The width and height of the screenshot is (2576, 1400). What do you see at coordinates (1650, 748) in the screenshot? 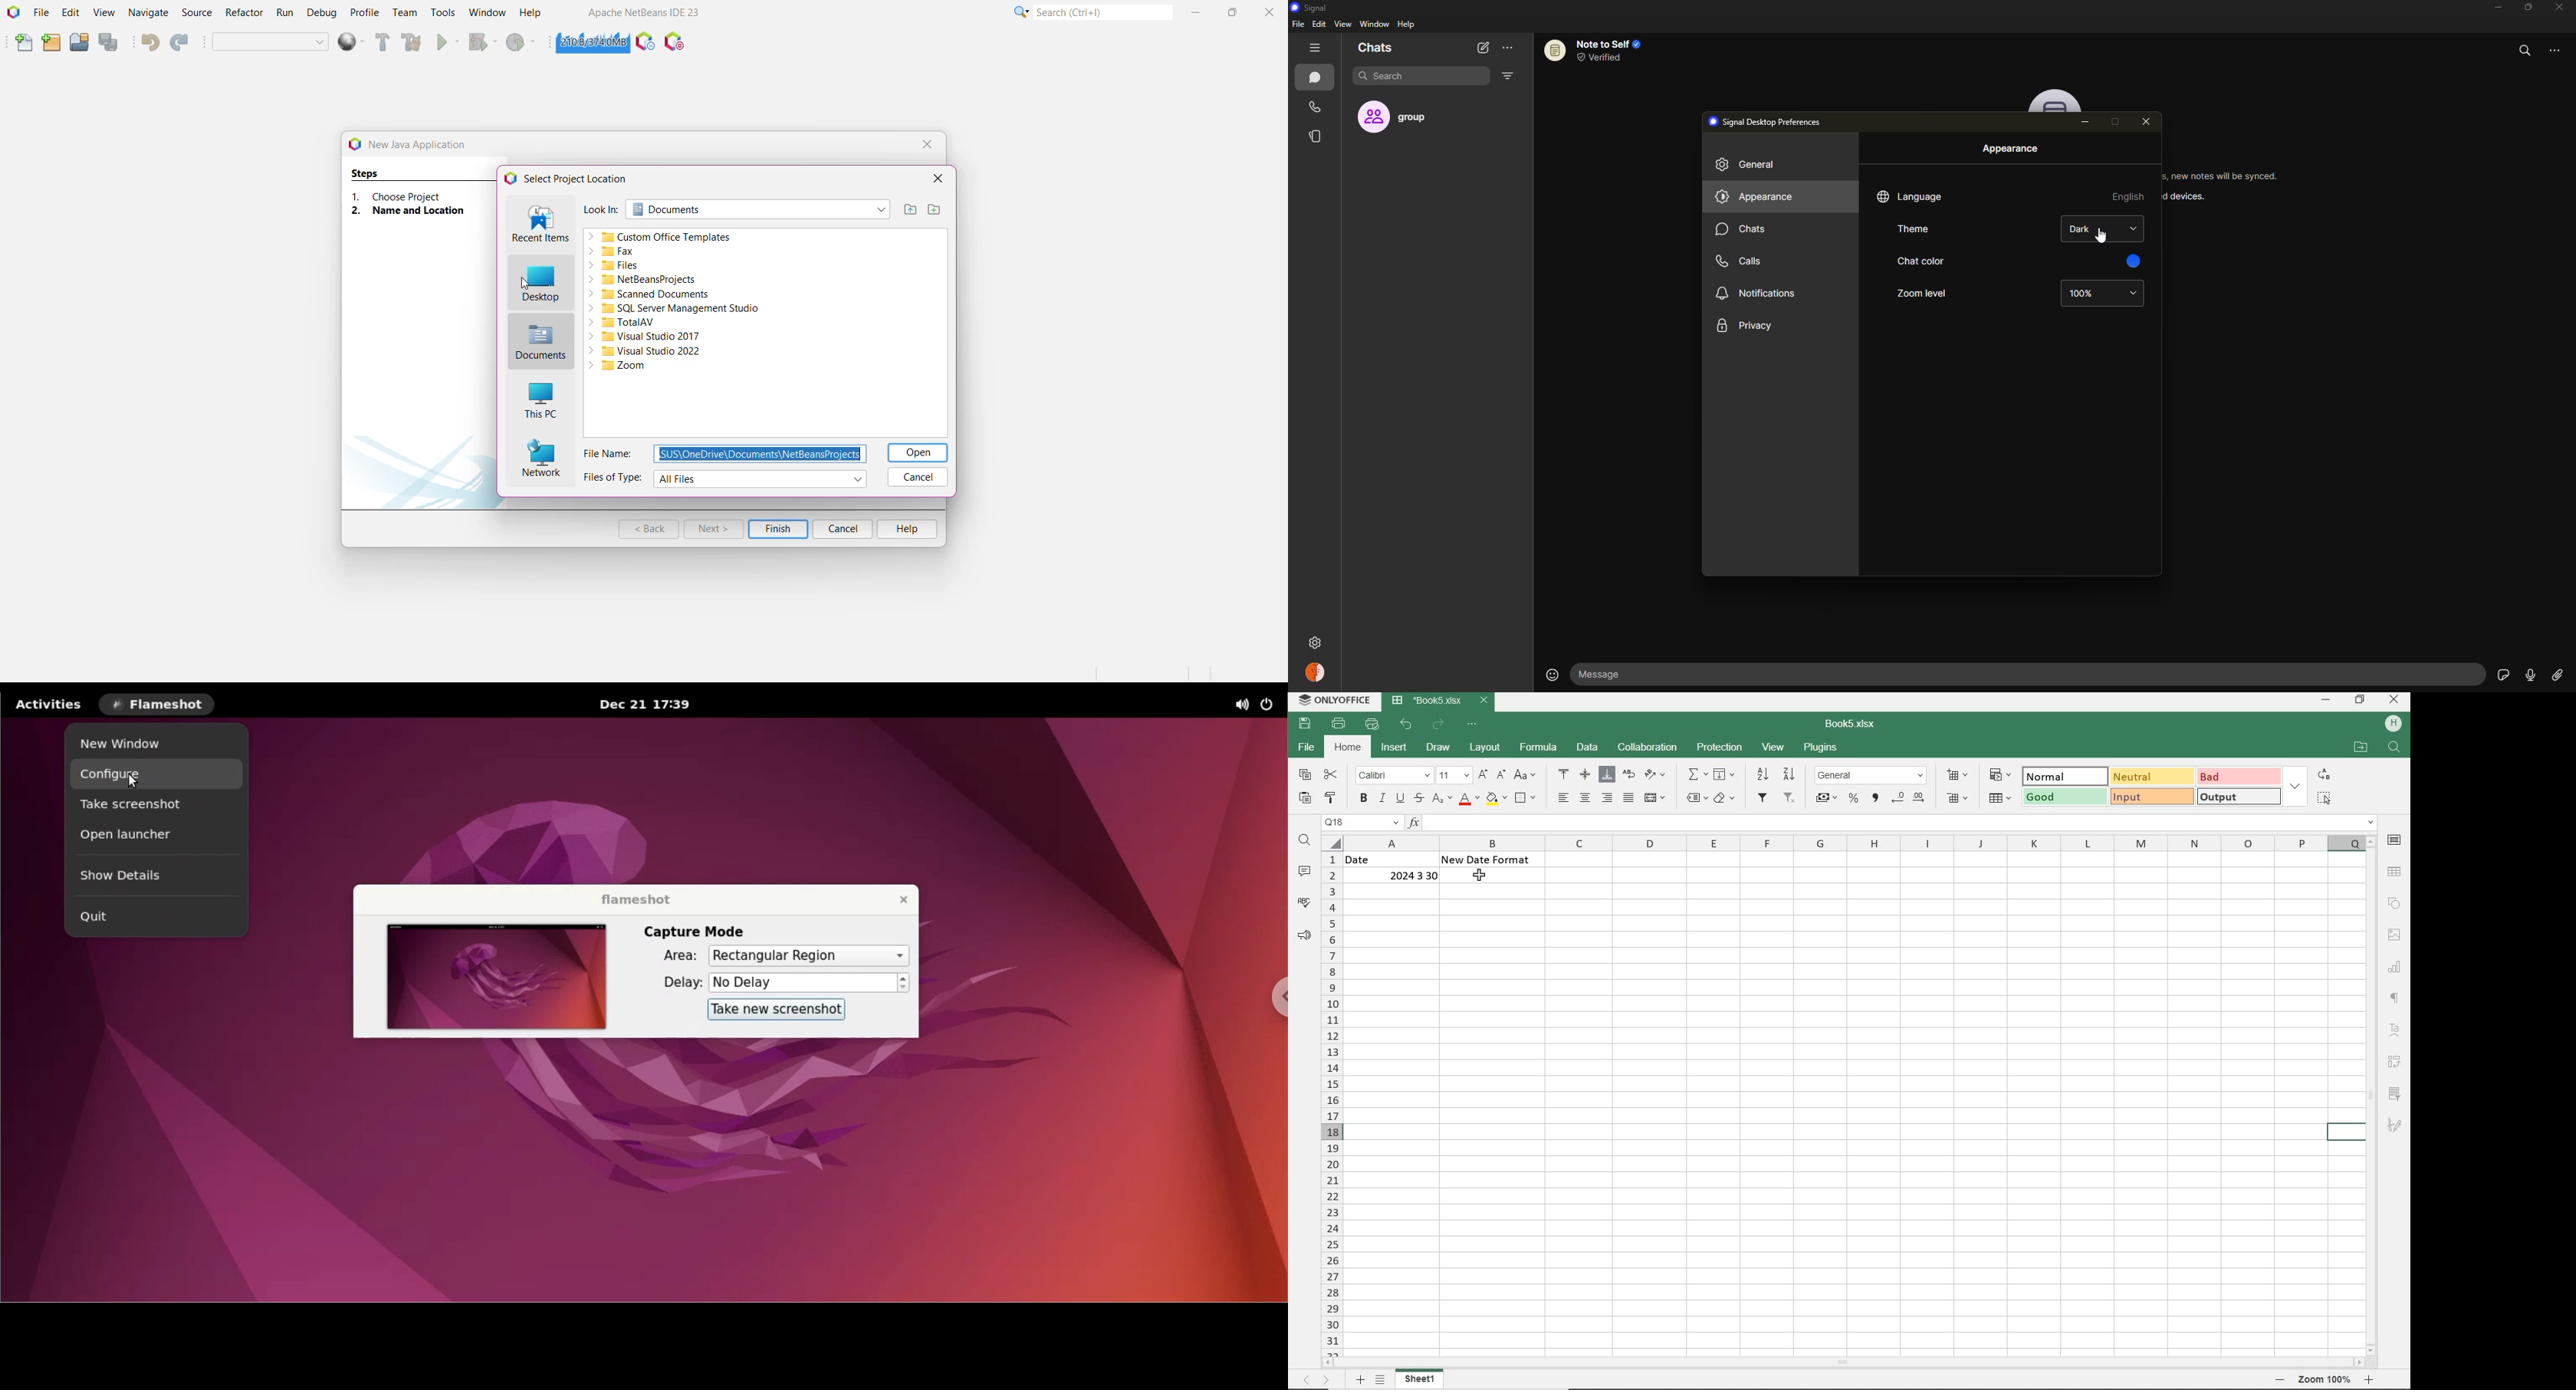
I see `COLLABORATION` at bounding box center [1650, 748].